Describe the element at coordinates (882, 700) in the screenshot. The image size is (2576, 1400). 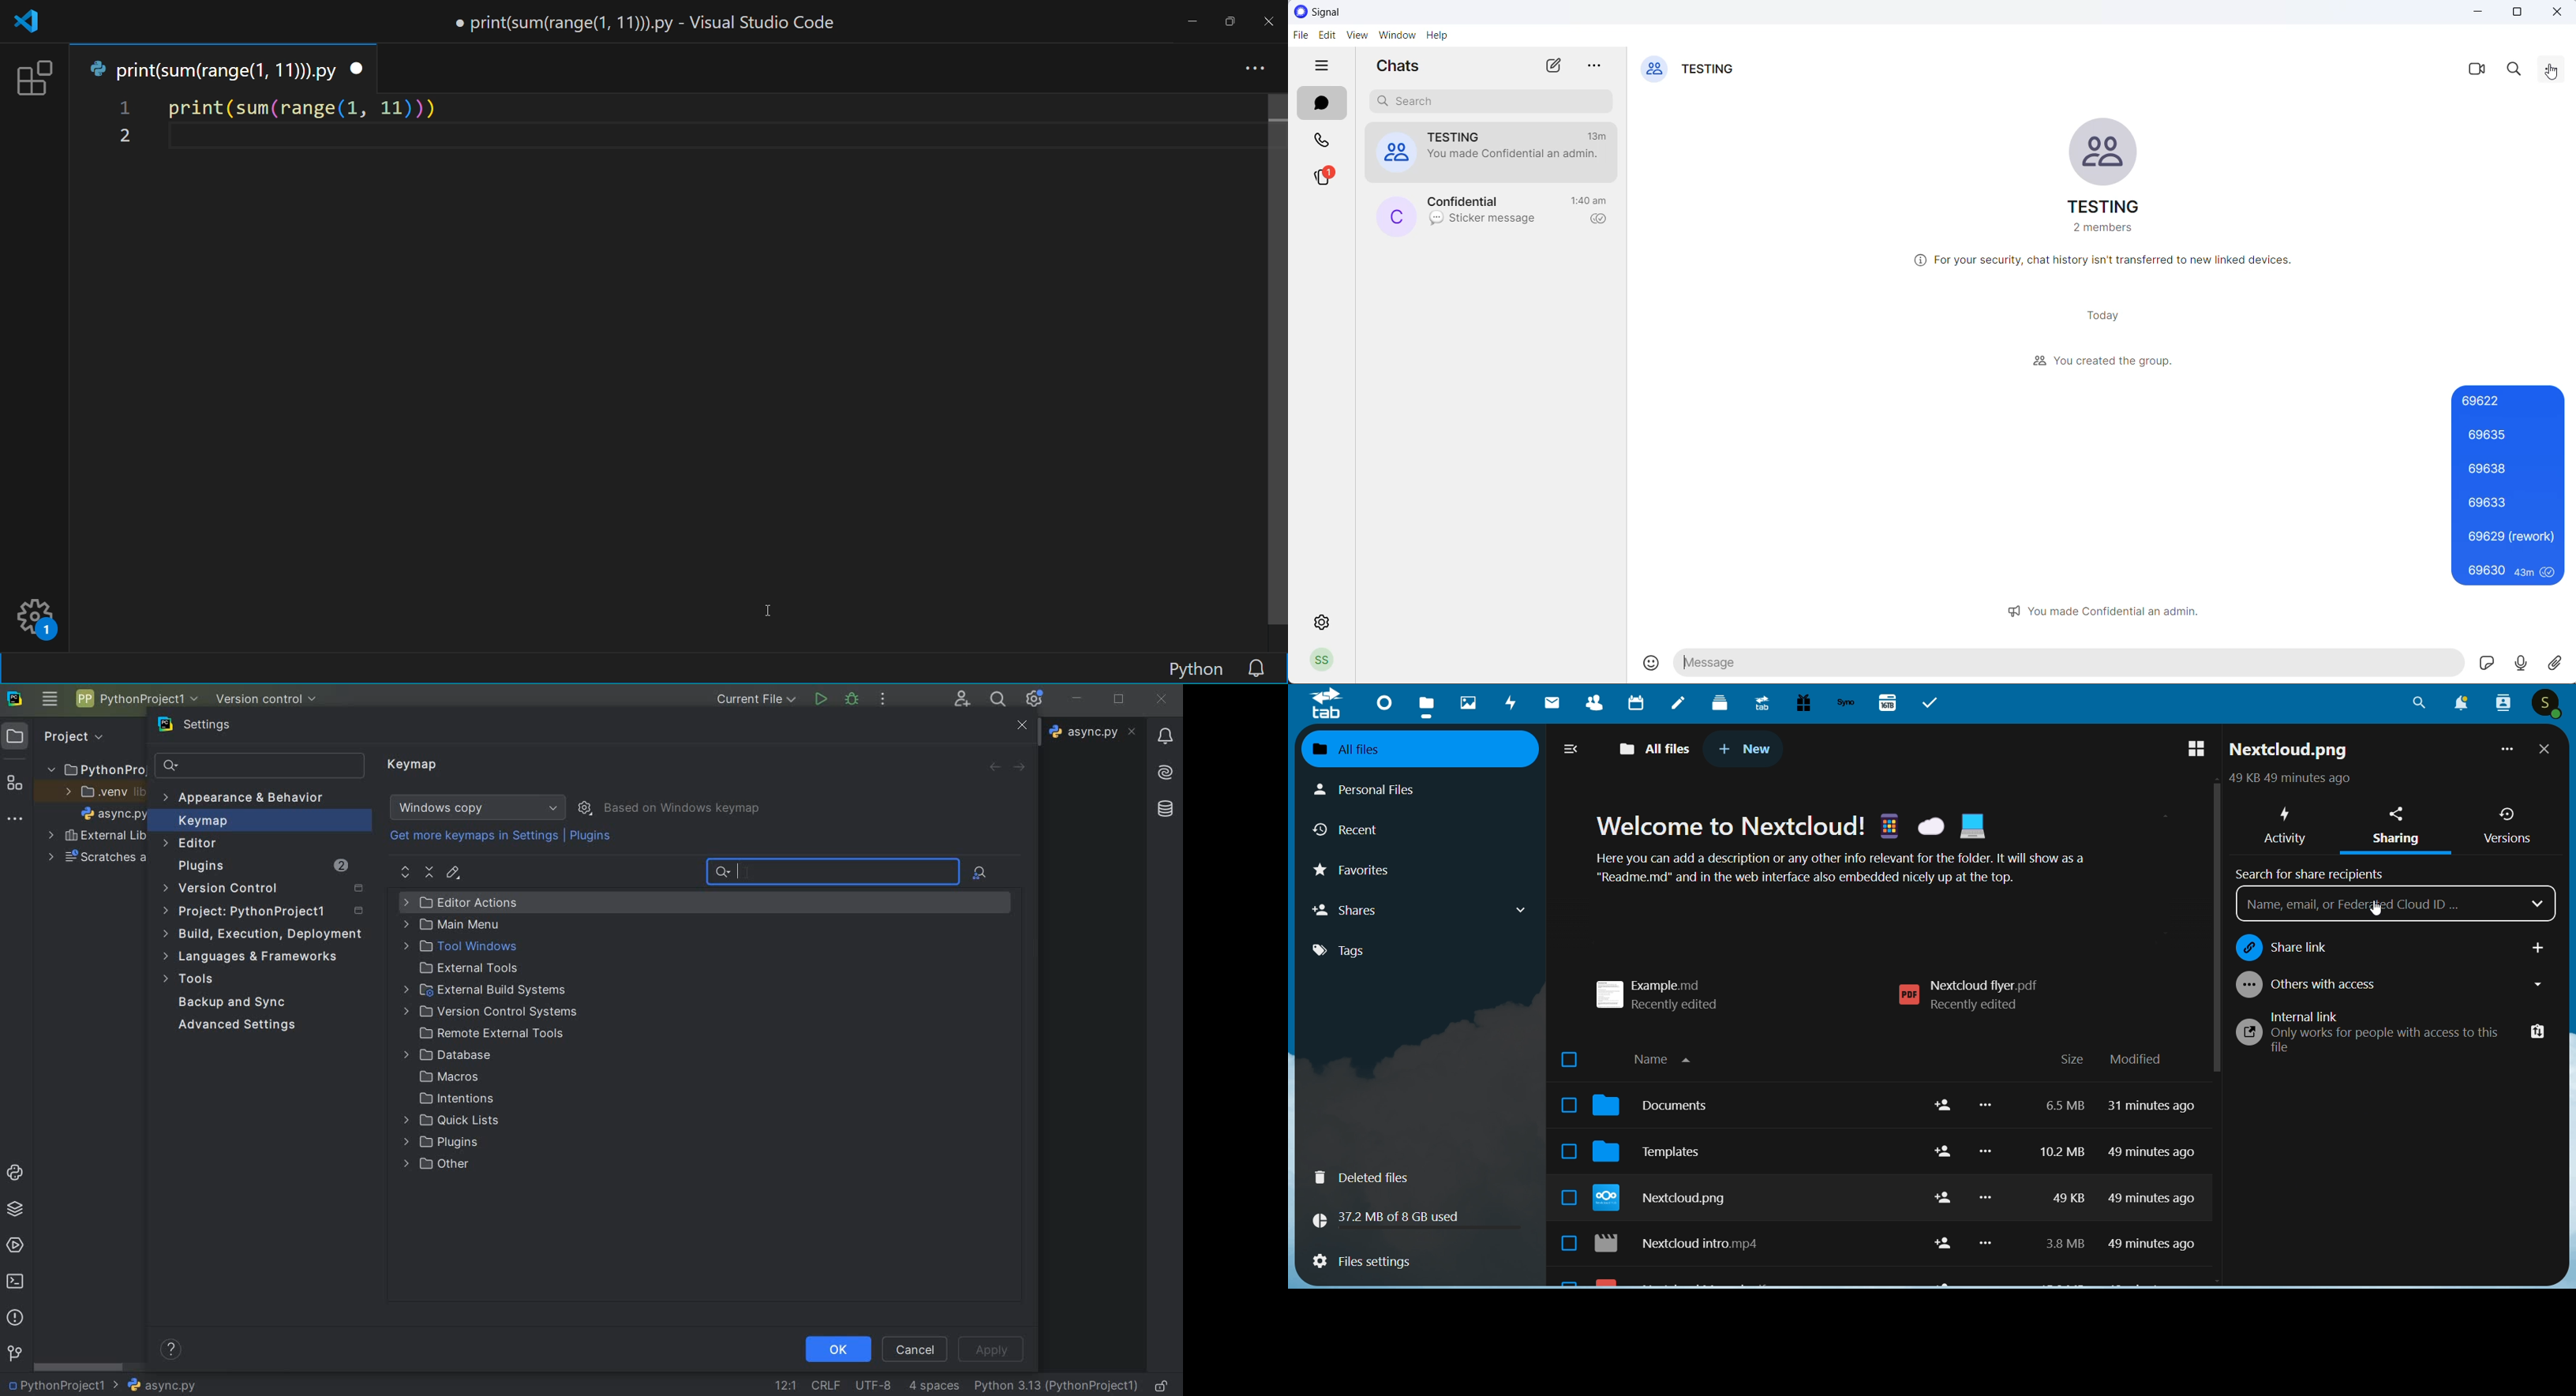
I see `more actions` at that location.